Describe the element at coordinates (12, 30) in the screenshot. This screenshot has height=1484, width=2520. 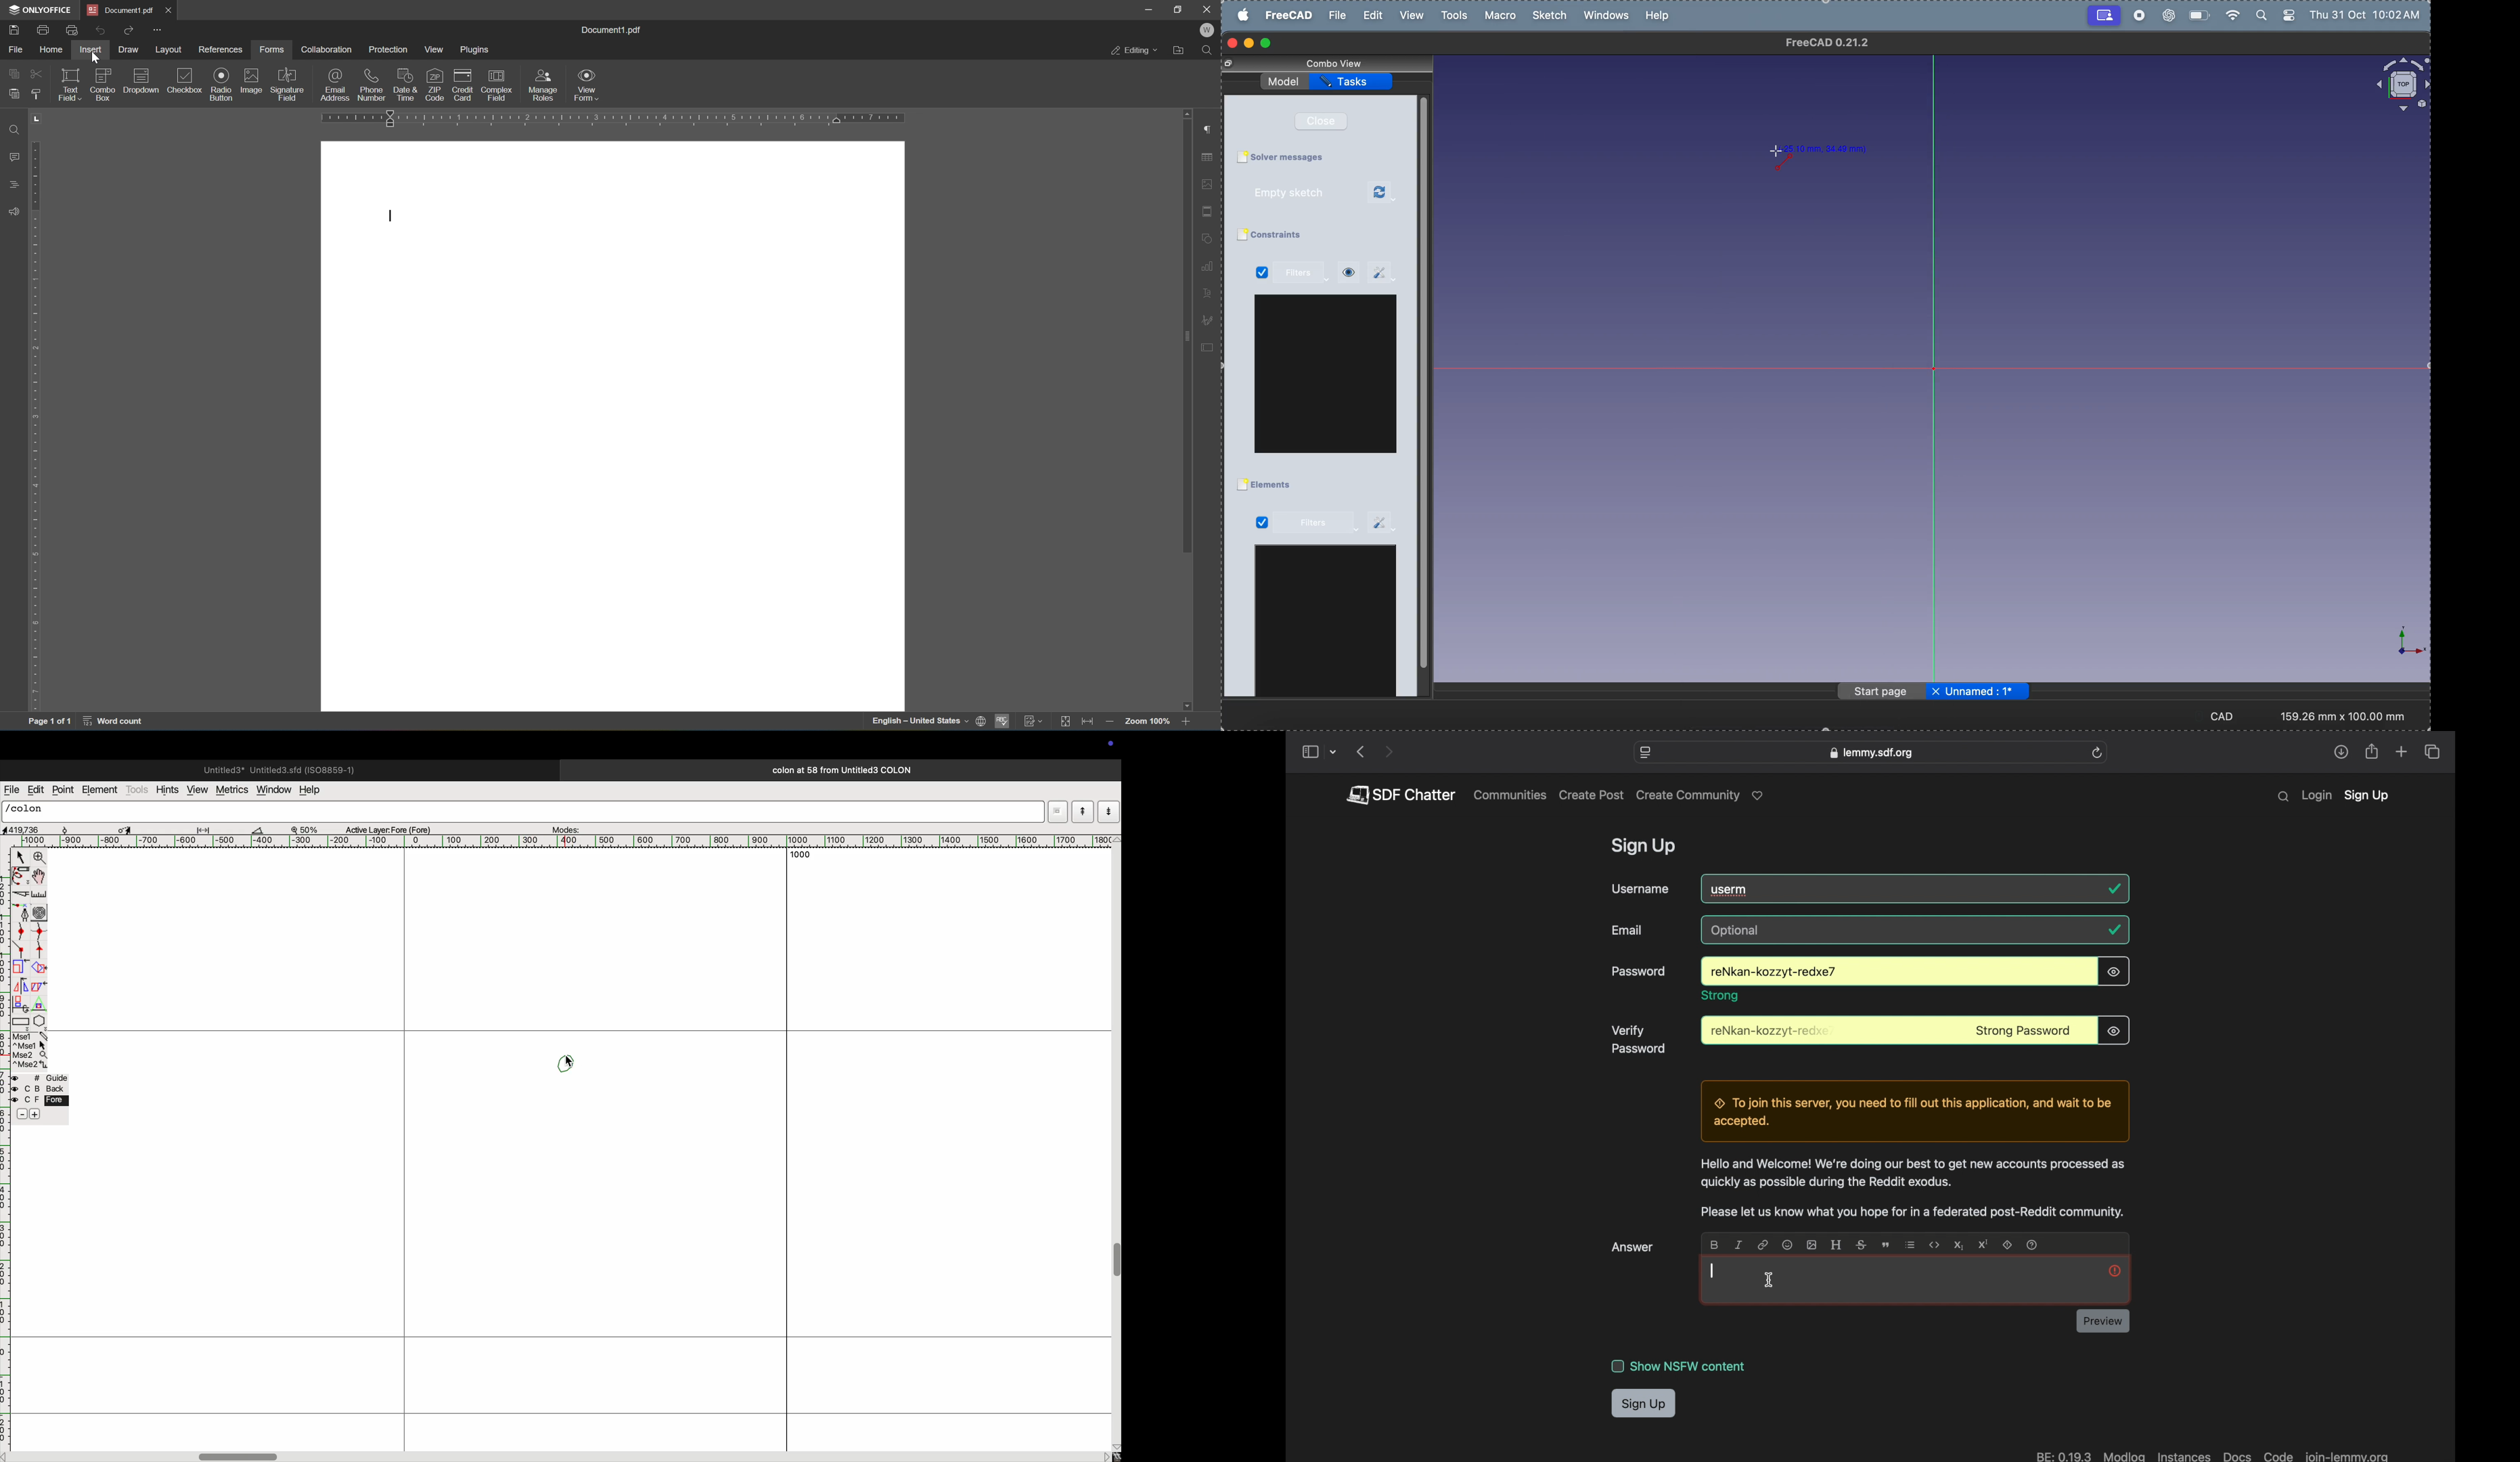
I see `save` at that location.